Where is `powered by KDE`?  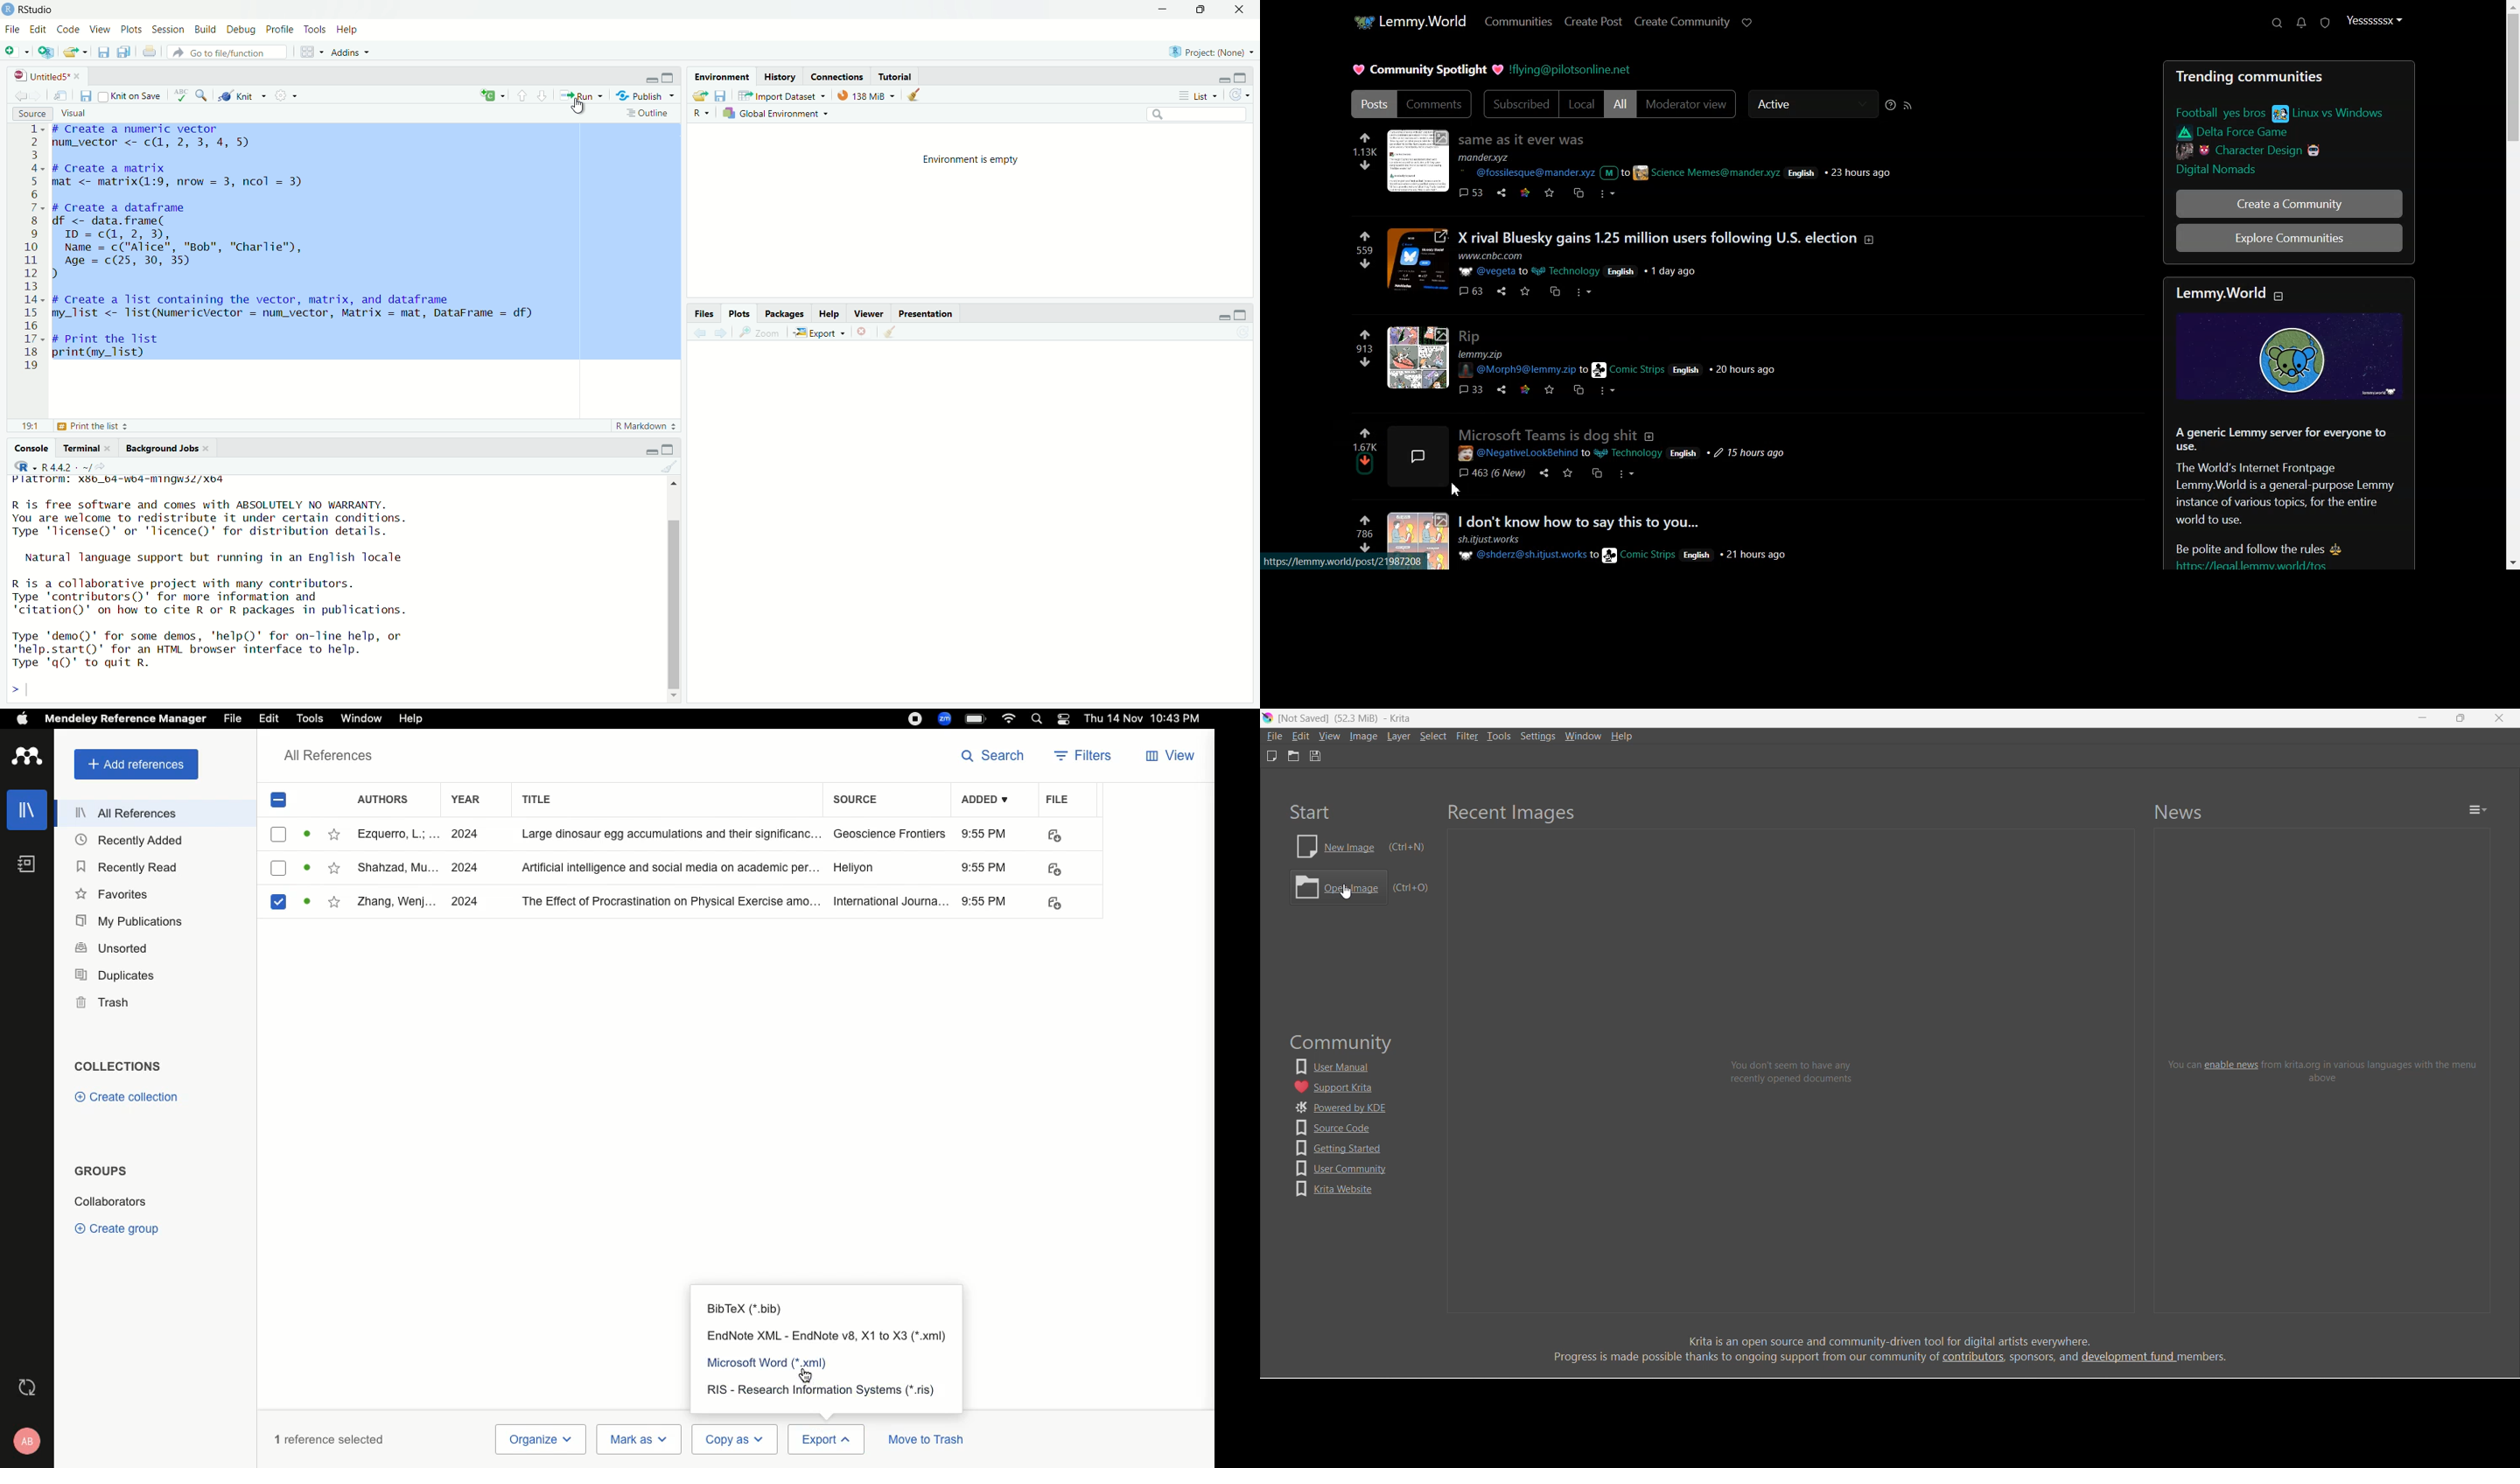 powered by KDE is located at coordinates (1343, 1108).